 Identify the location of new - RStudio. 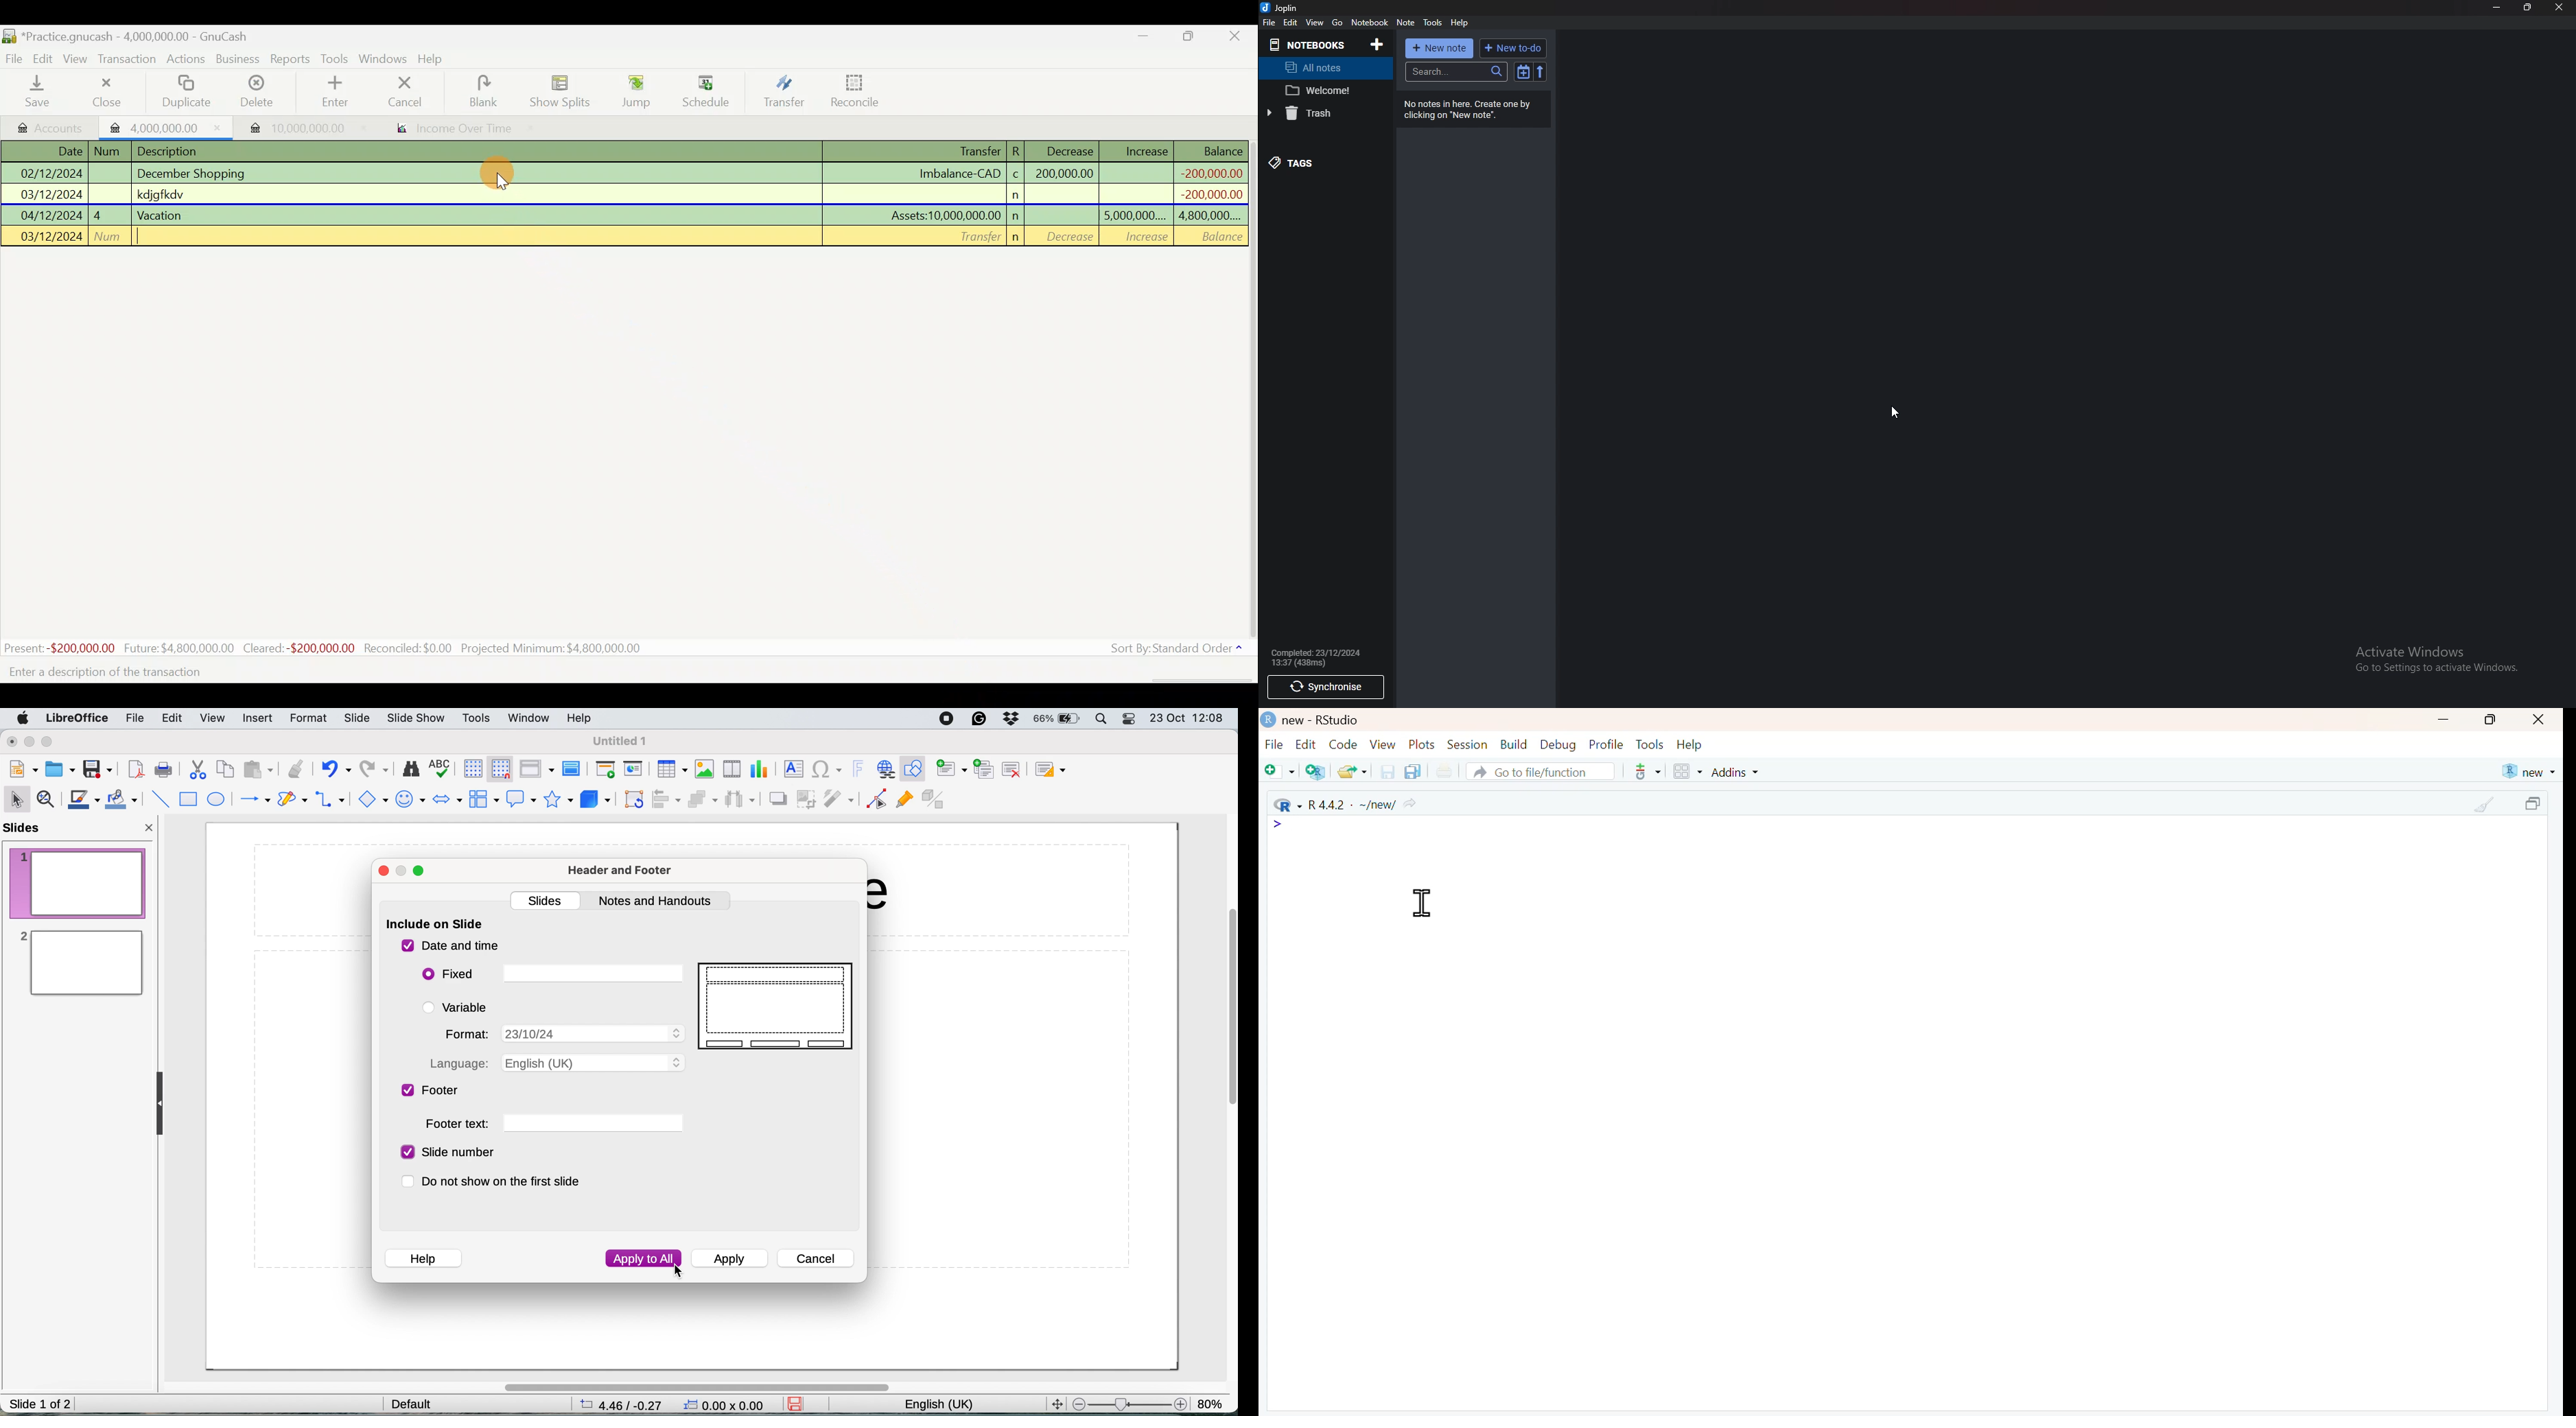
(1324, 720).